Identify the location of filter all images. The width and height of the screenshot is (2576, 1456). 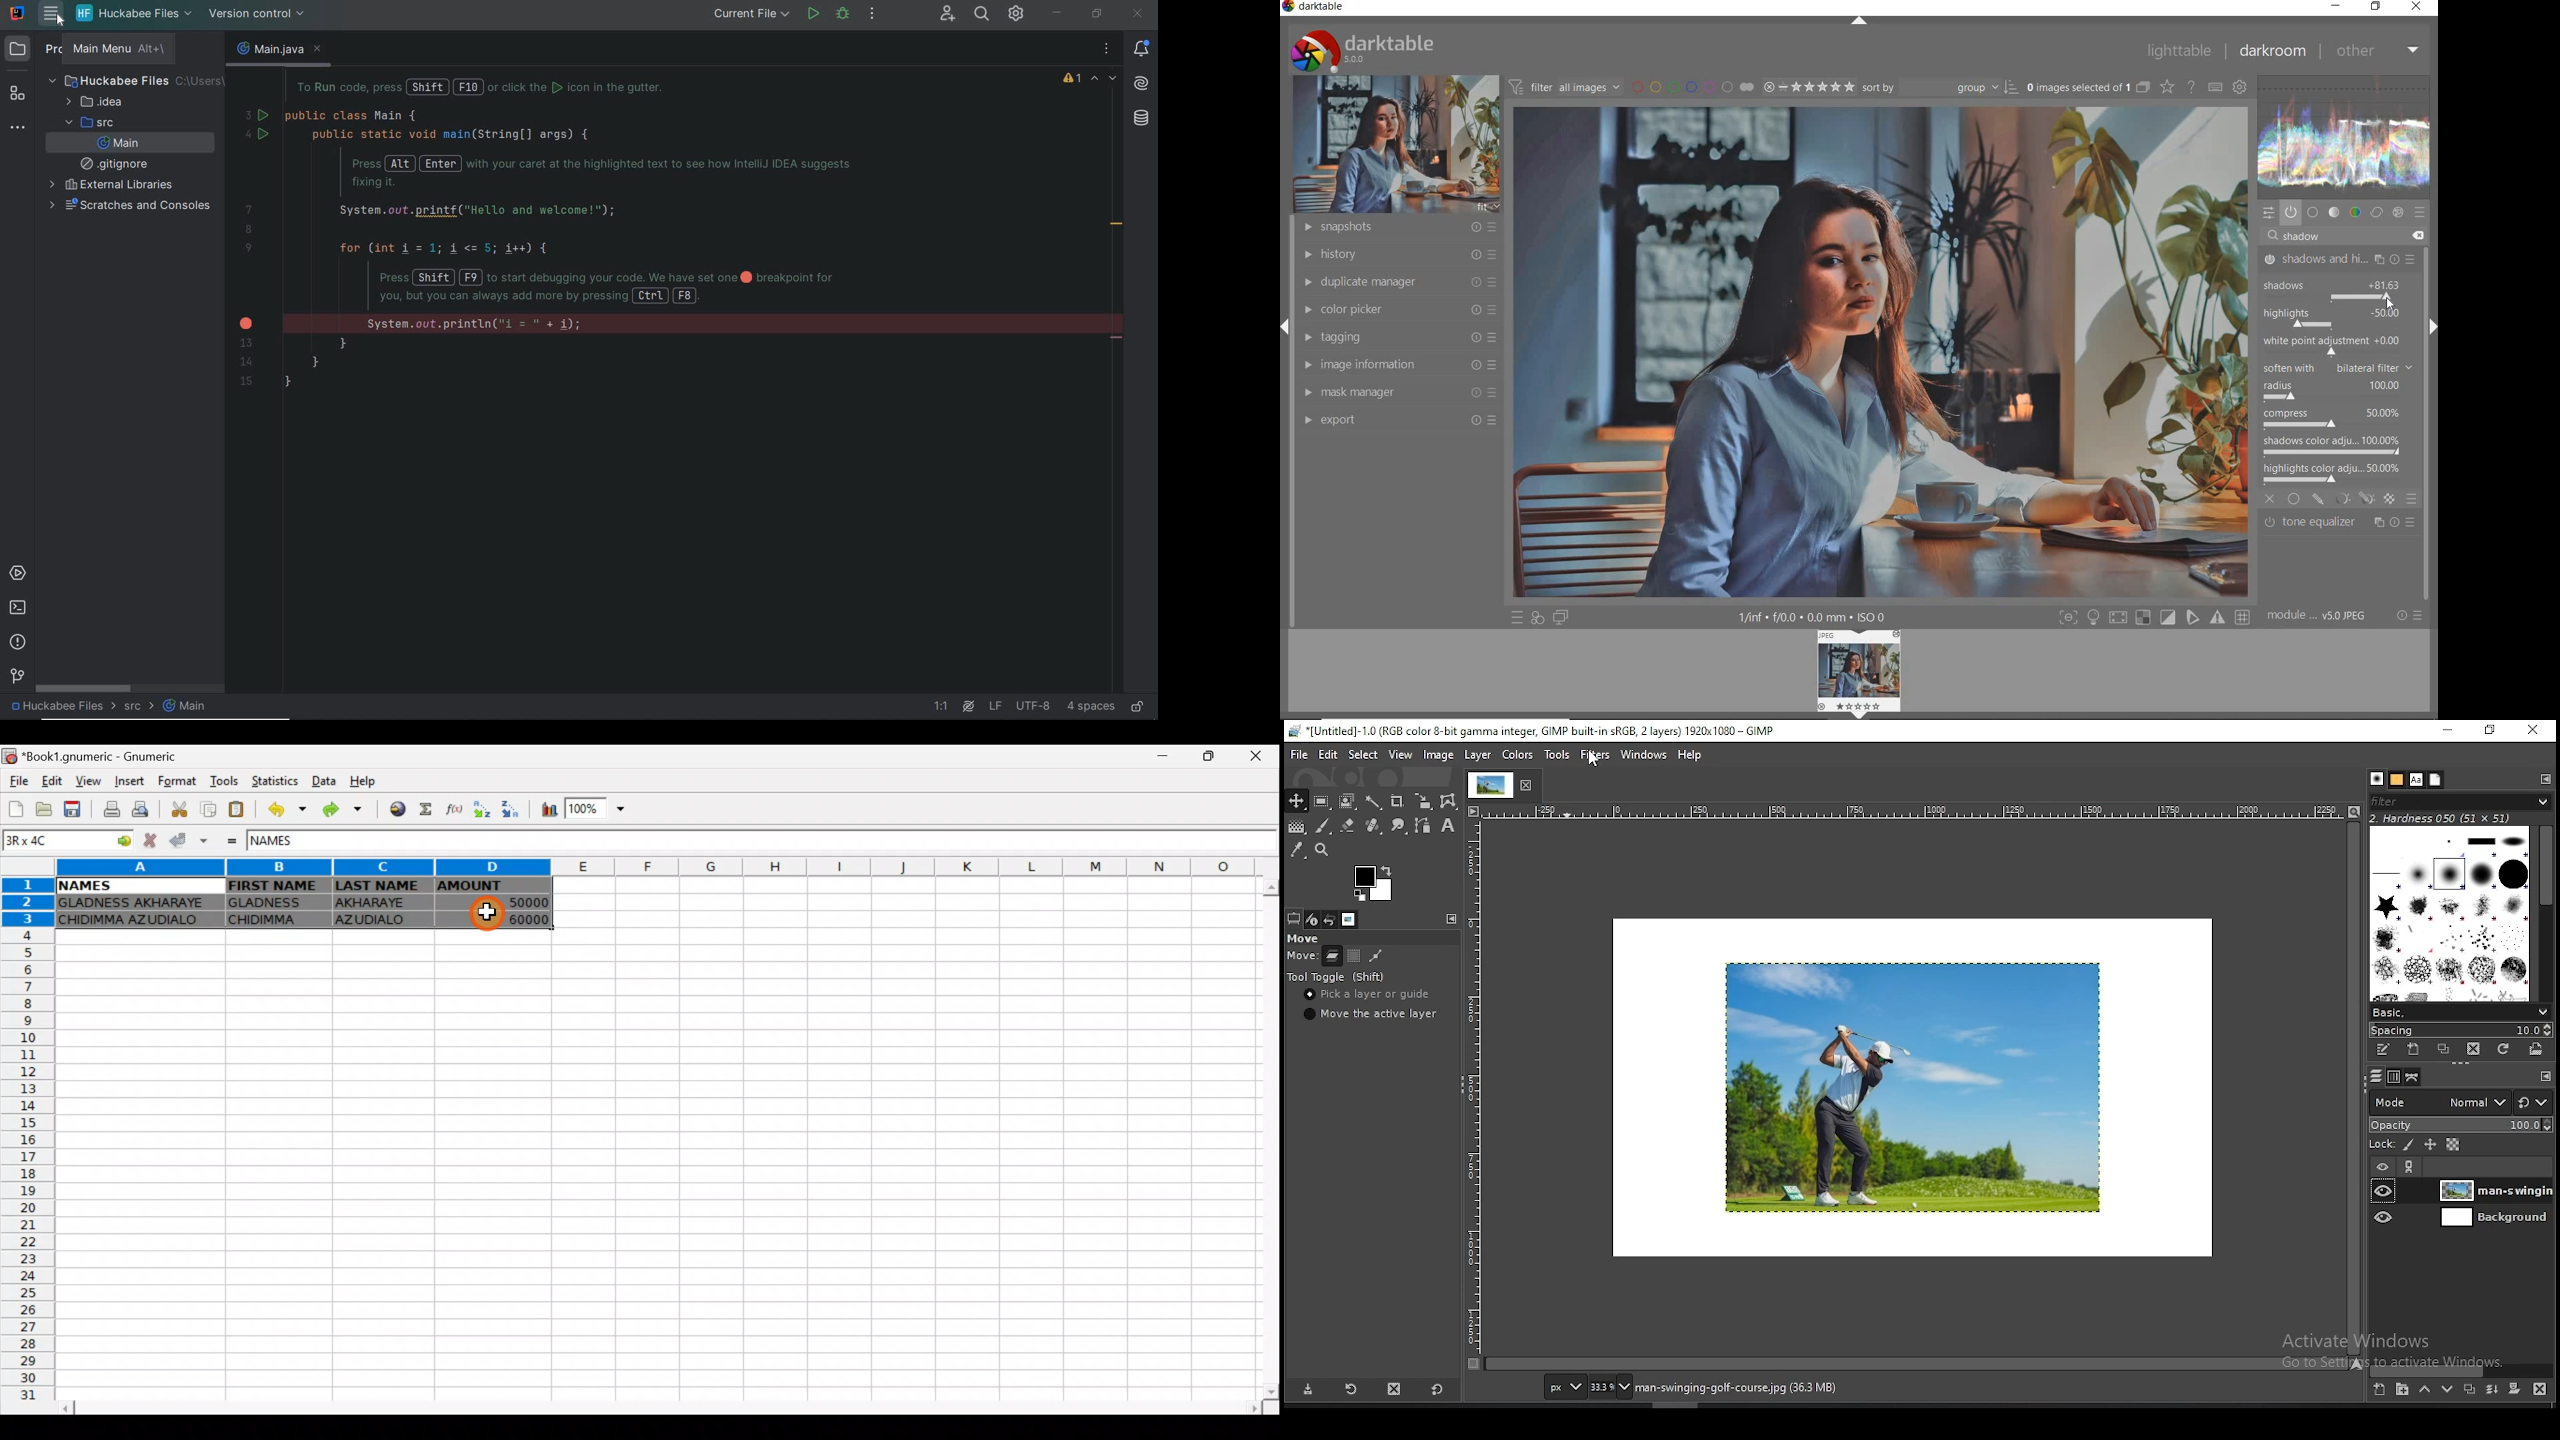
(1564, 86).